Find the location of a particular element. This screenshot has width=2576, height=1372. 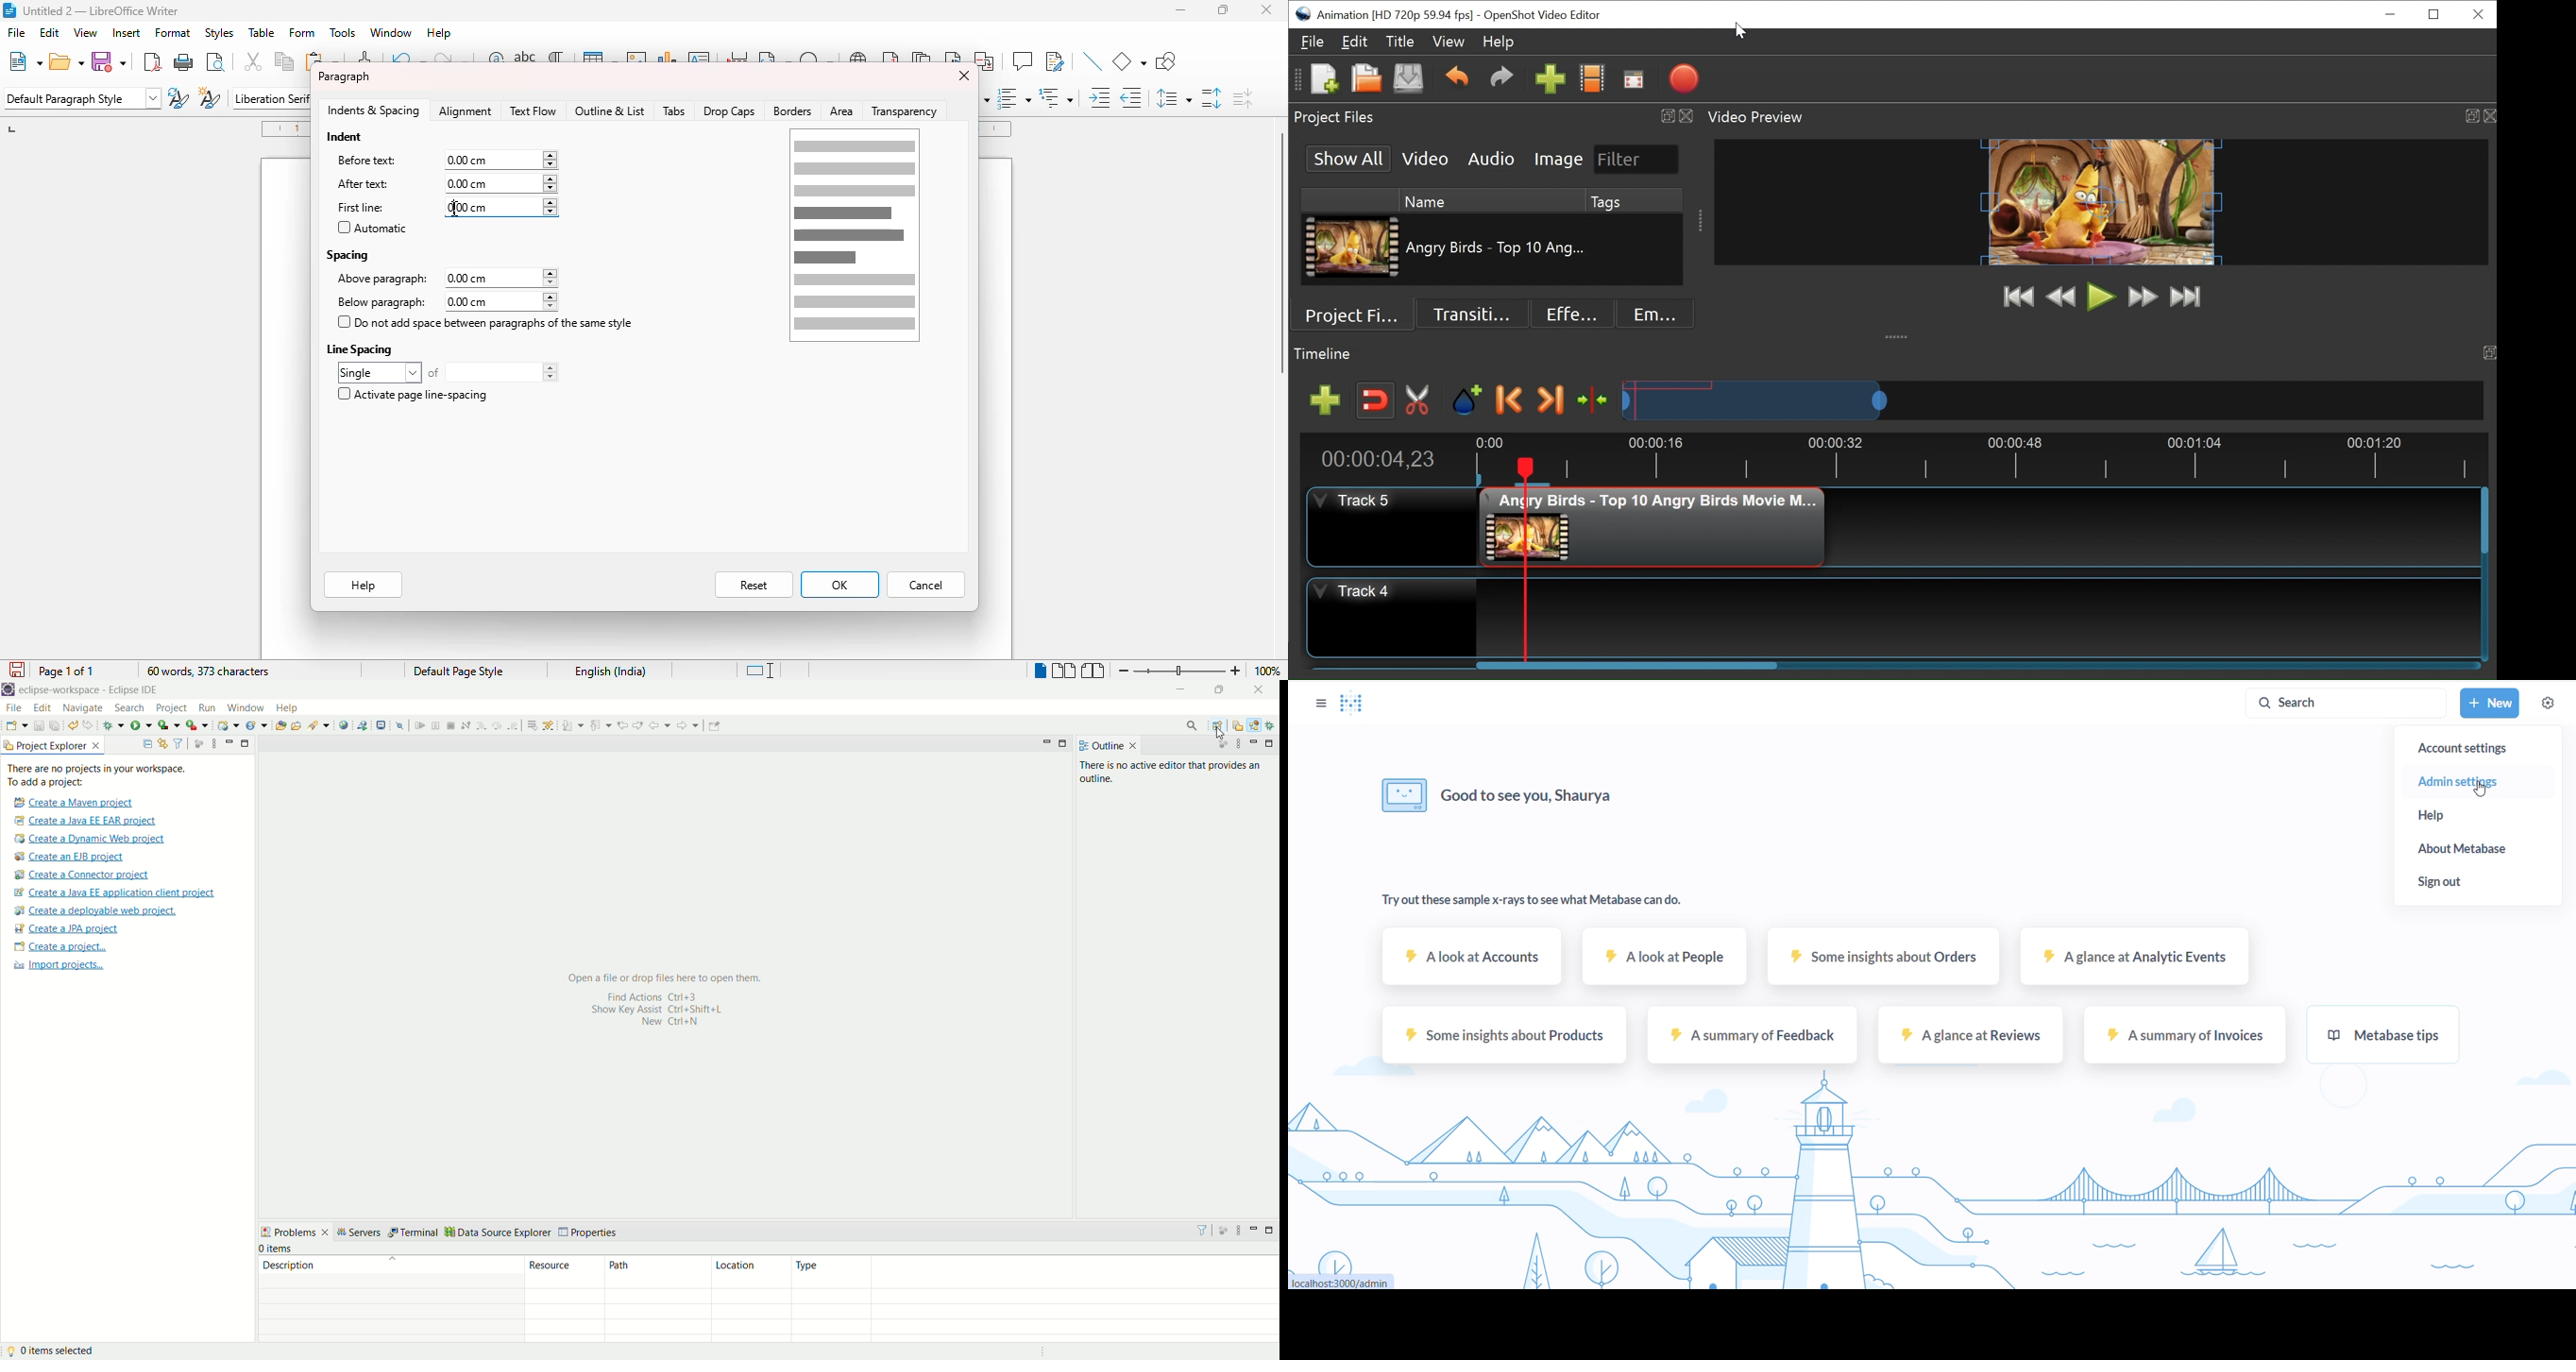

toggle print preview is located at coordinates (215, 61).